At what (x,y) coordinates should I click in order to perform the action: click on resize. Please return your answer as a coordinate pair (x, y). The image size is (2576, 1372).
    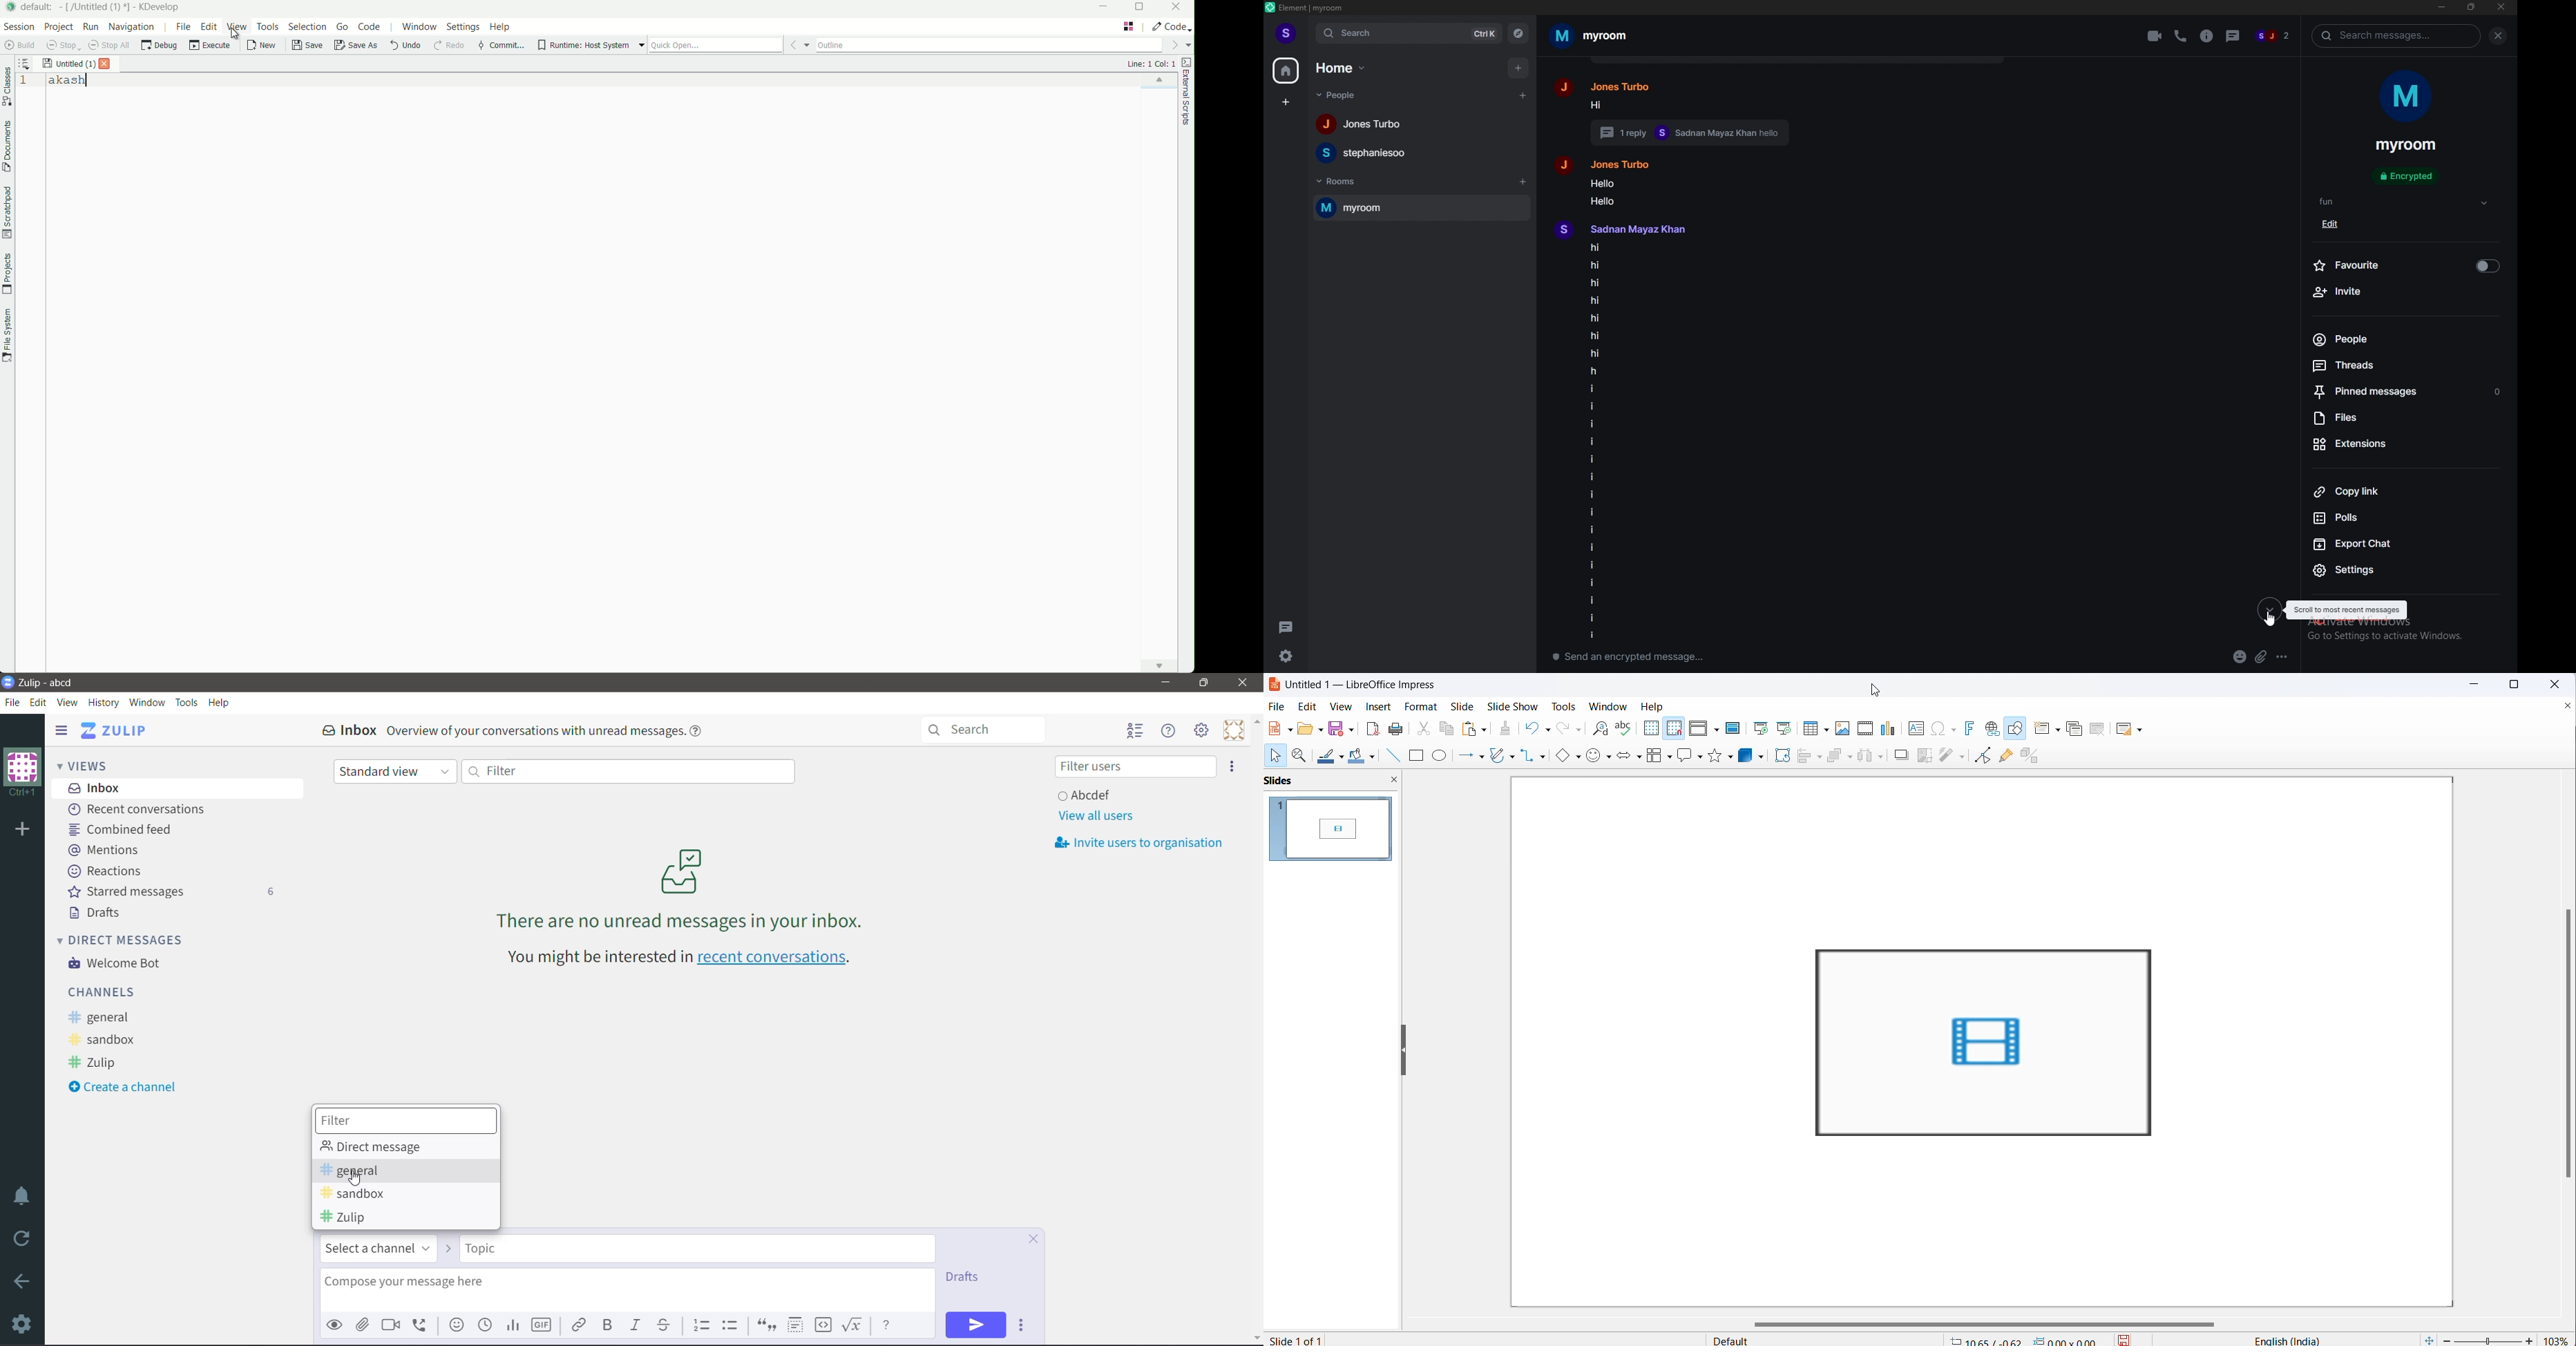
    Looking at the image, I should click on (2471, 7).